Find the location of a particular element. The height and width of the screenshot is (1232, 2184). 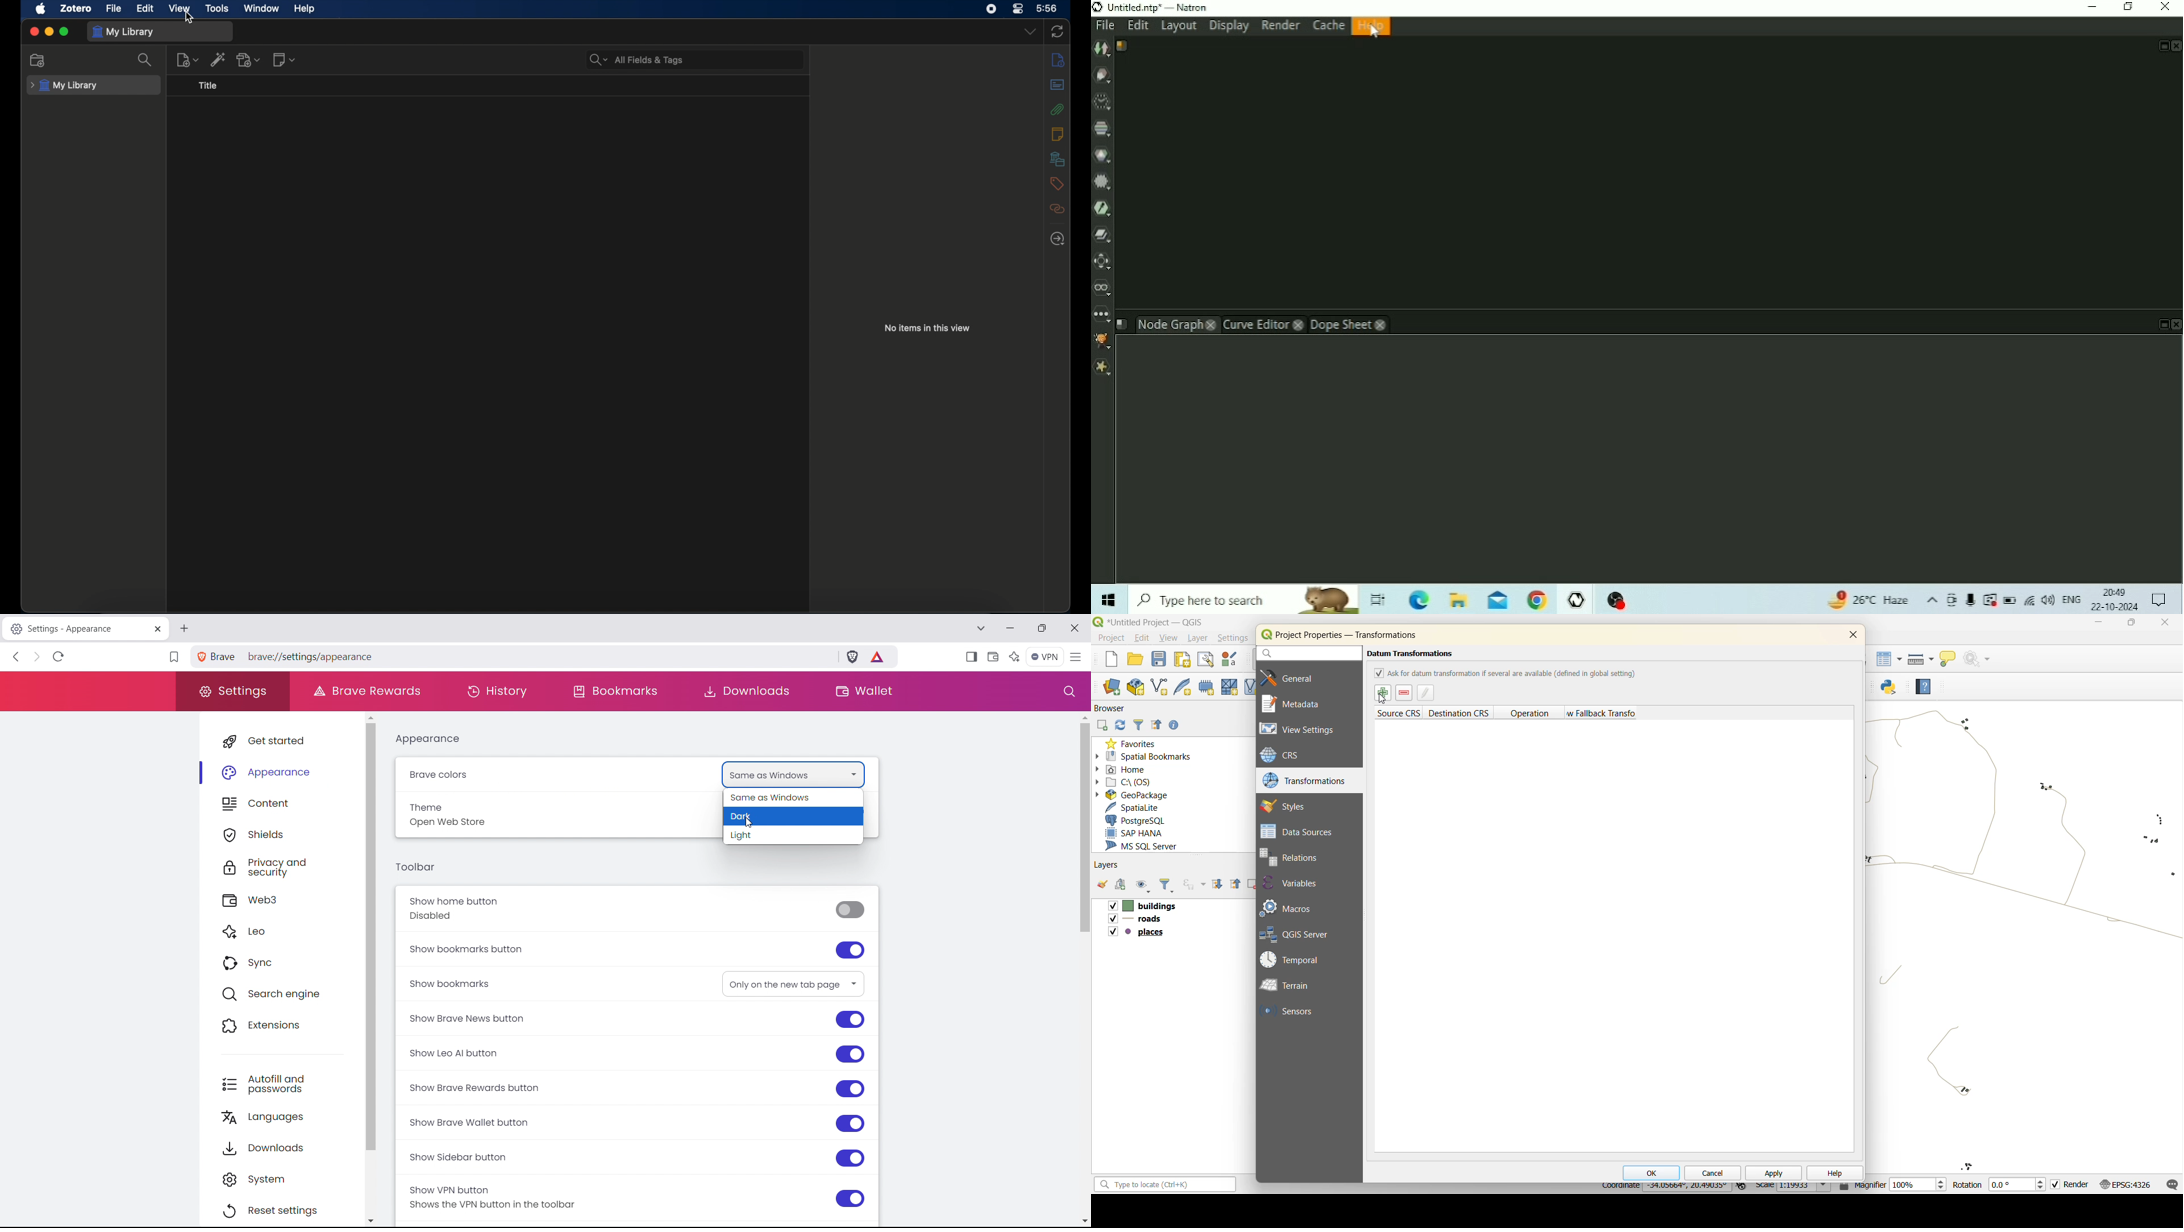

wallet is located at coordinates (863, 692).